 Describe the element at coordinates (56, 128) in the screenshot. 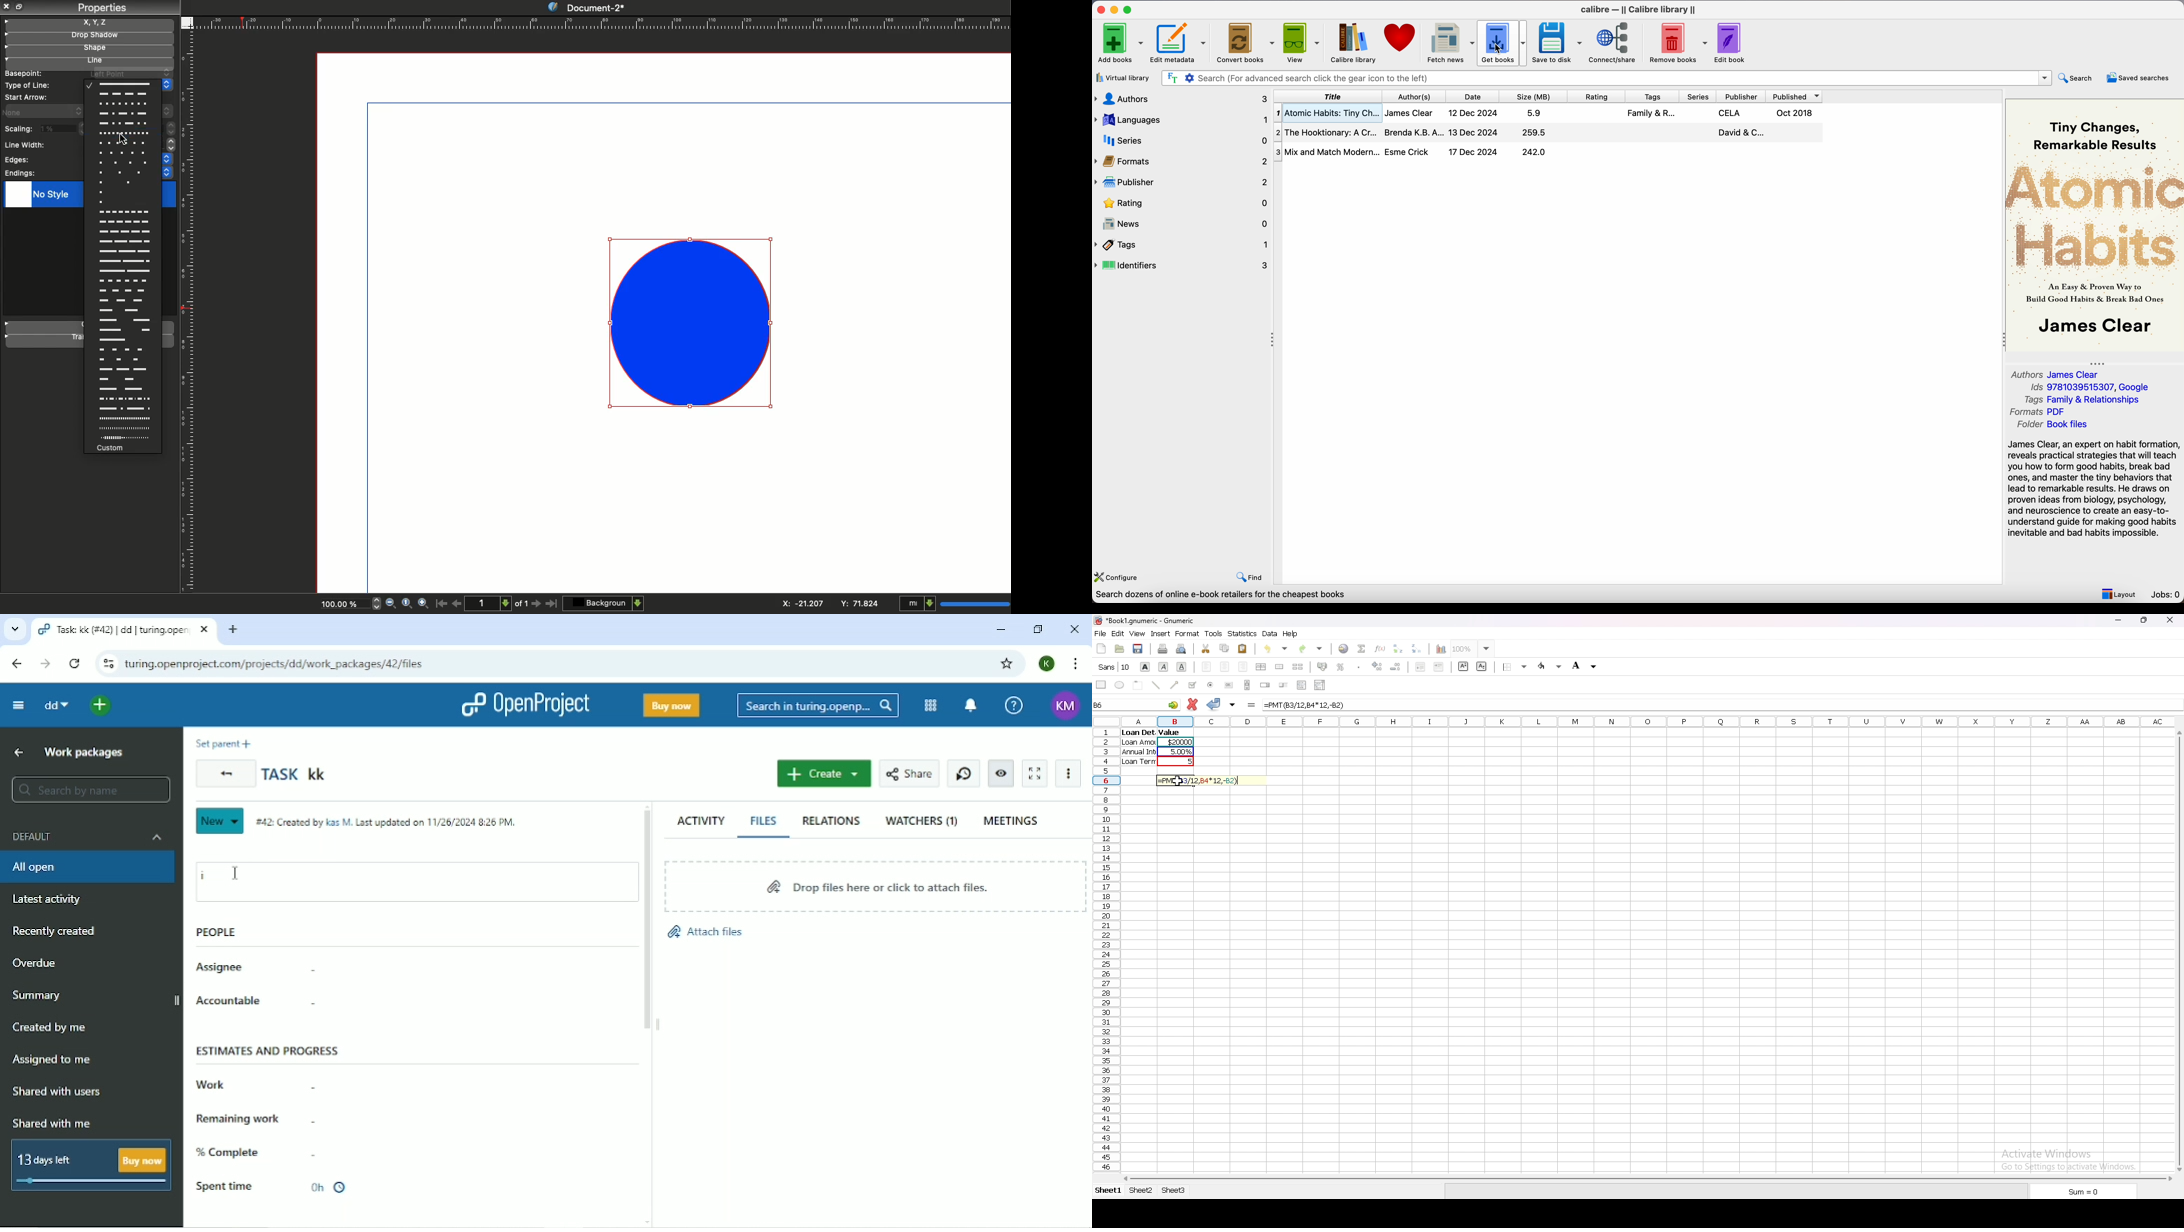

I see `1%` at that location.